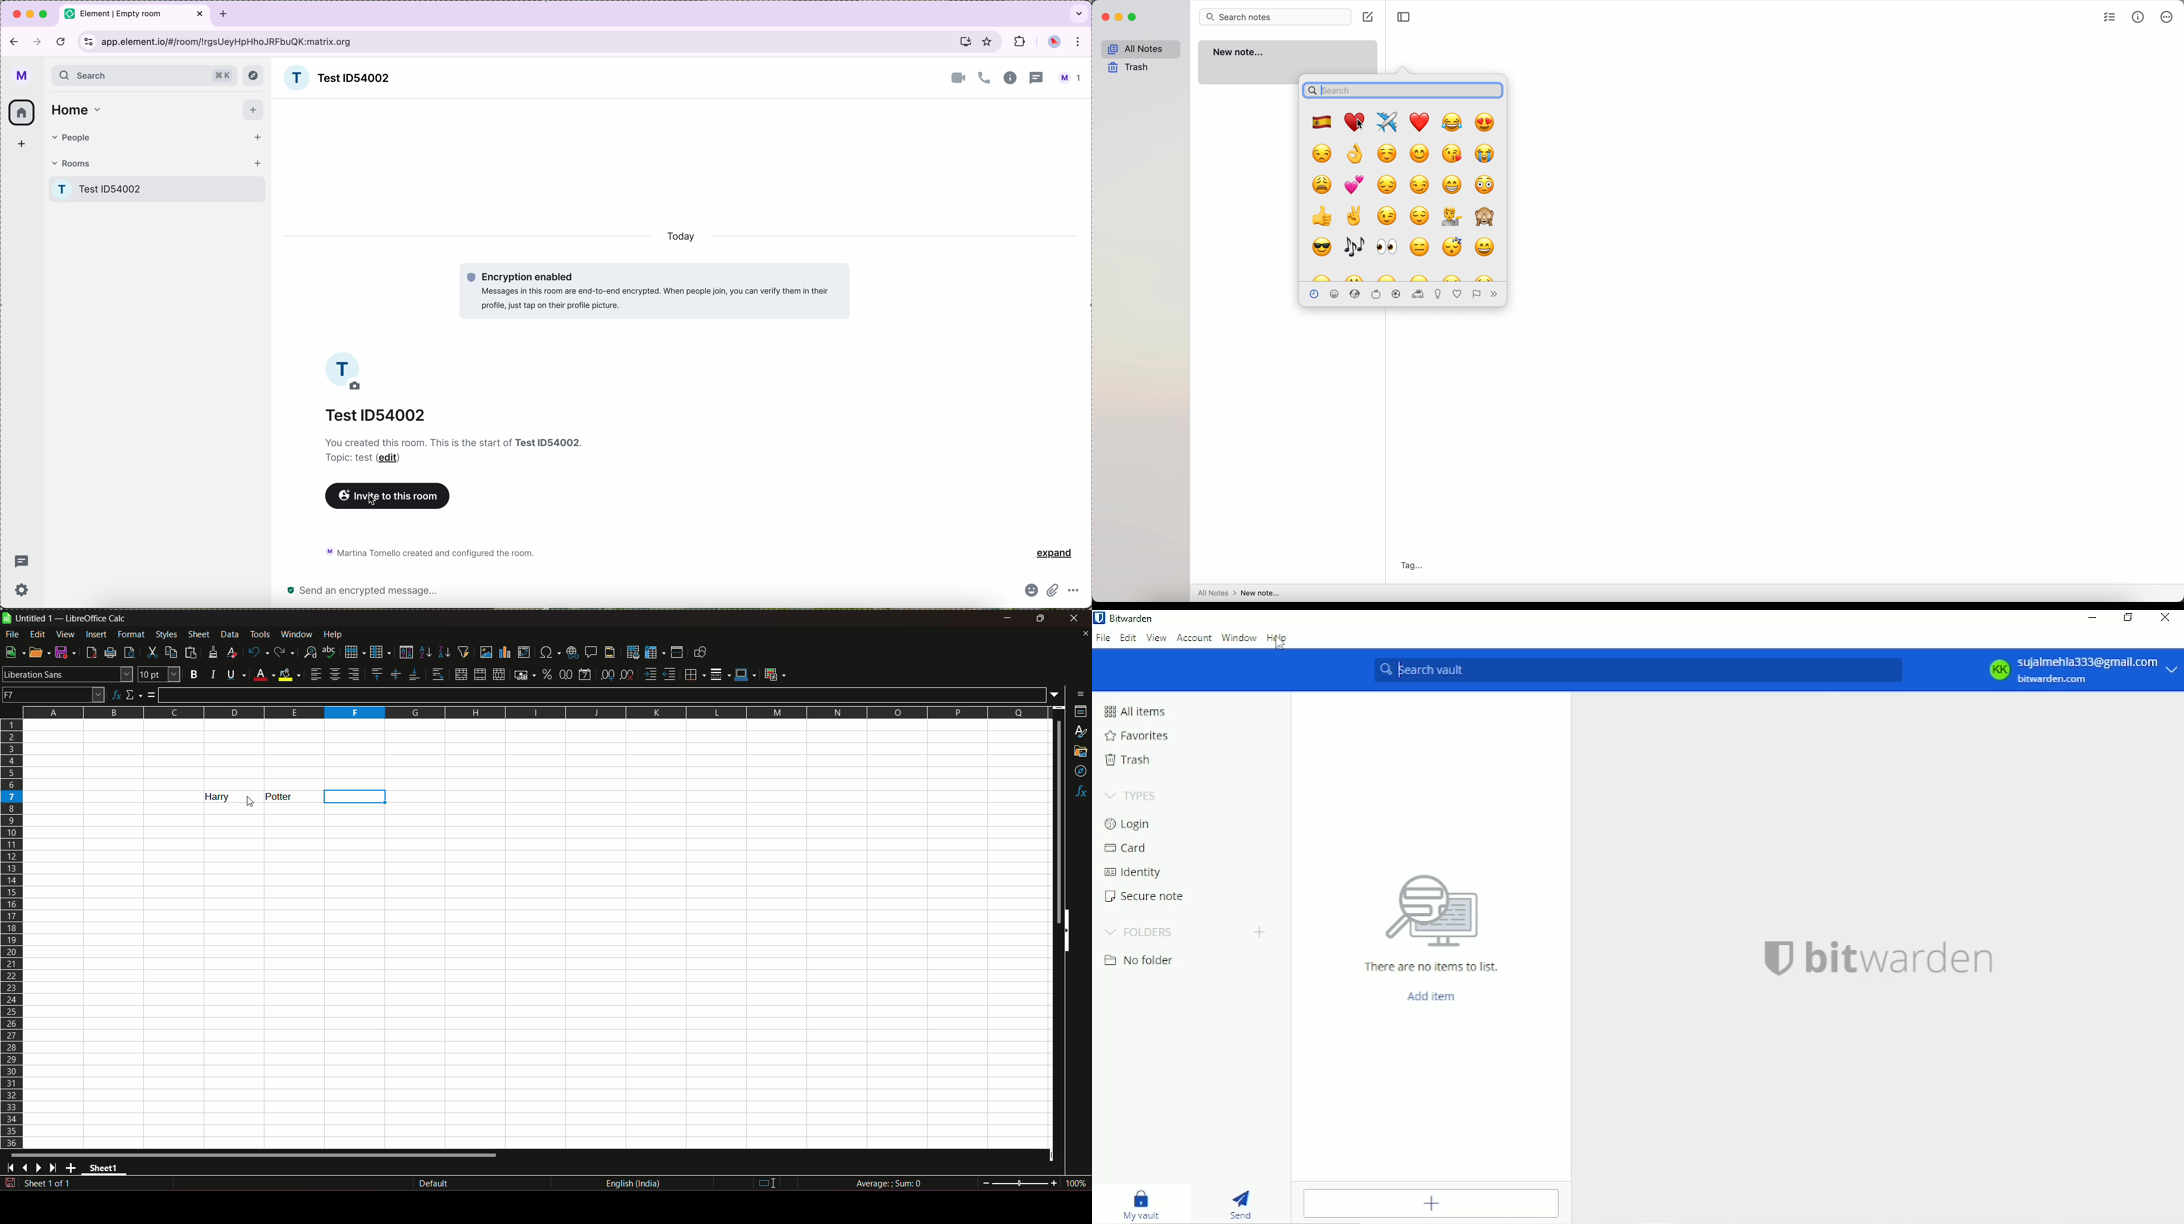 The height and width of the screenshot is (1232, 2184). What do you see at coordinates (1486, 154) in the screenshot?
I see `emoji` at bounding box center [1486, 154].